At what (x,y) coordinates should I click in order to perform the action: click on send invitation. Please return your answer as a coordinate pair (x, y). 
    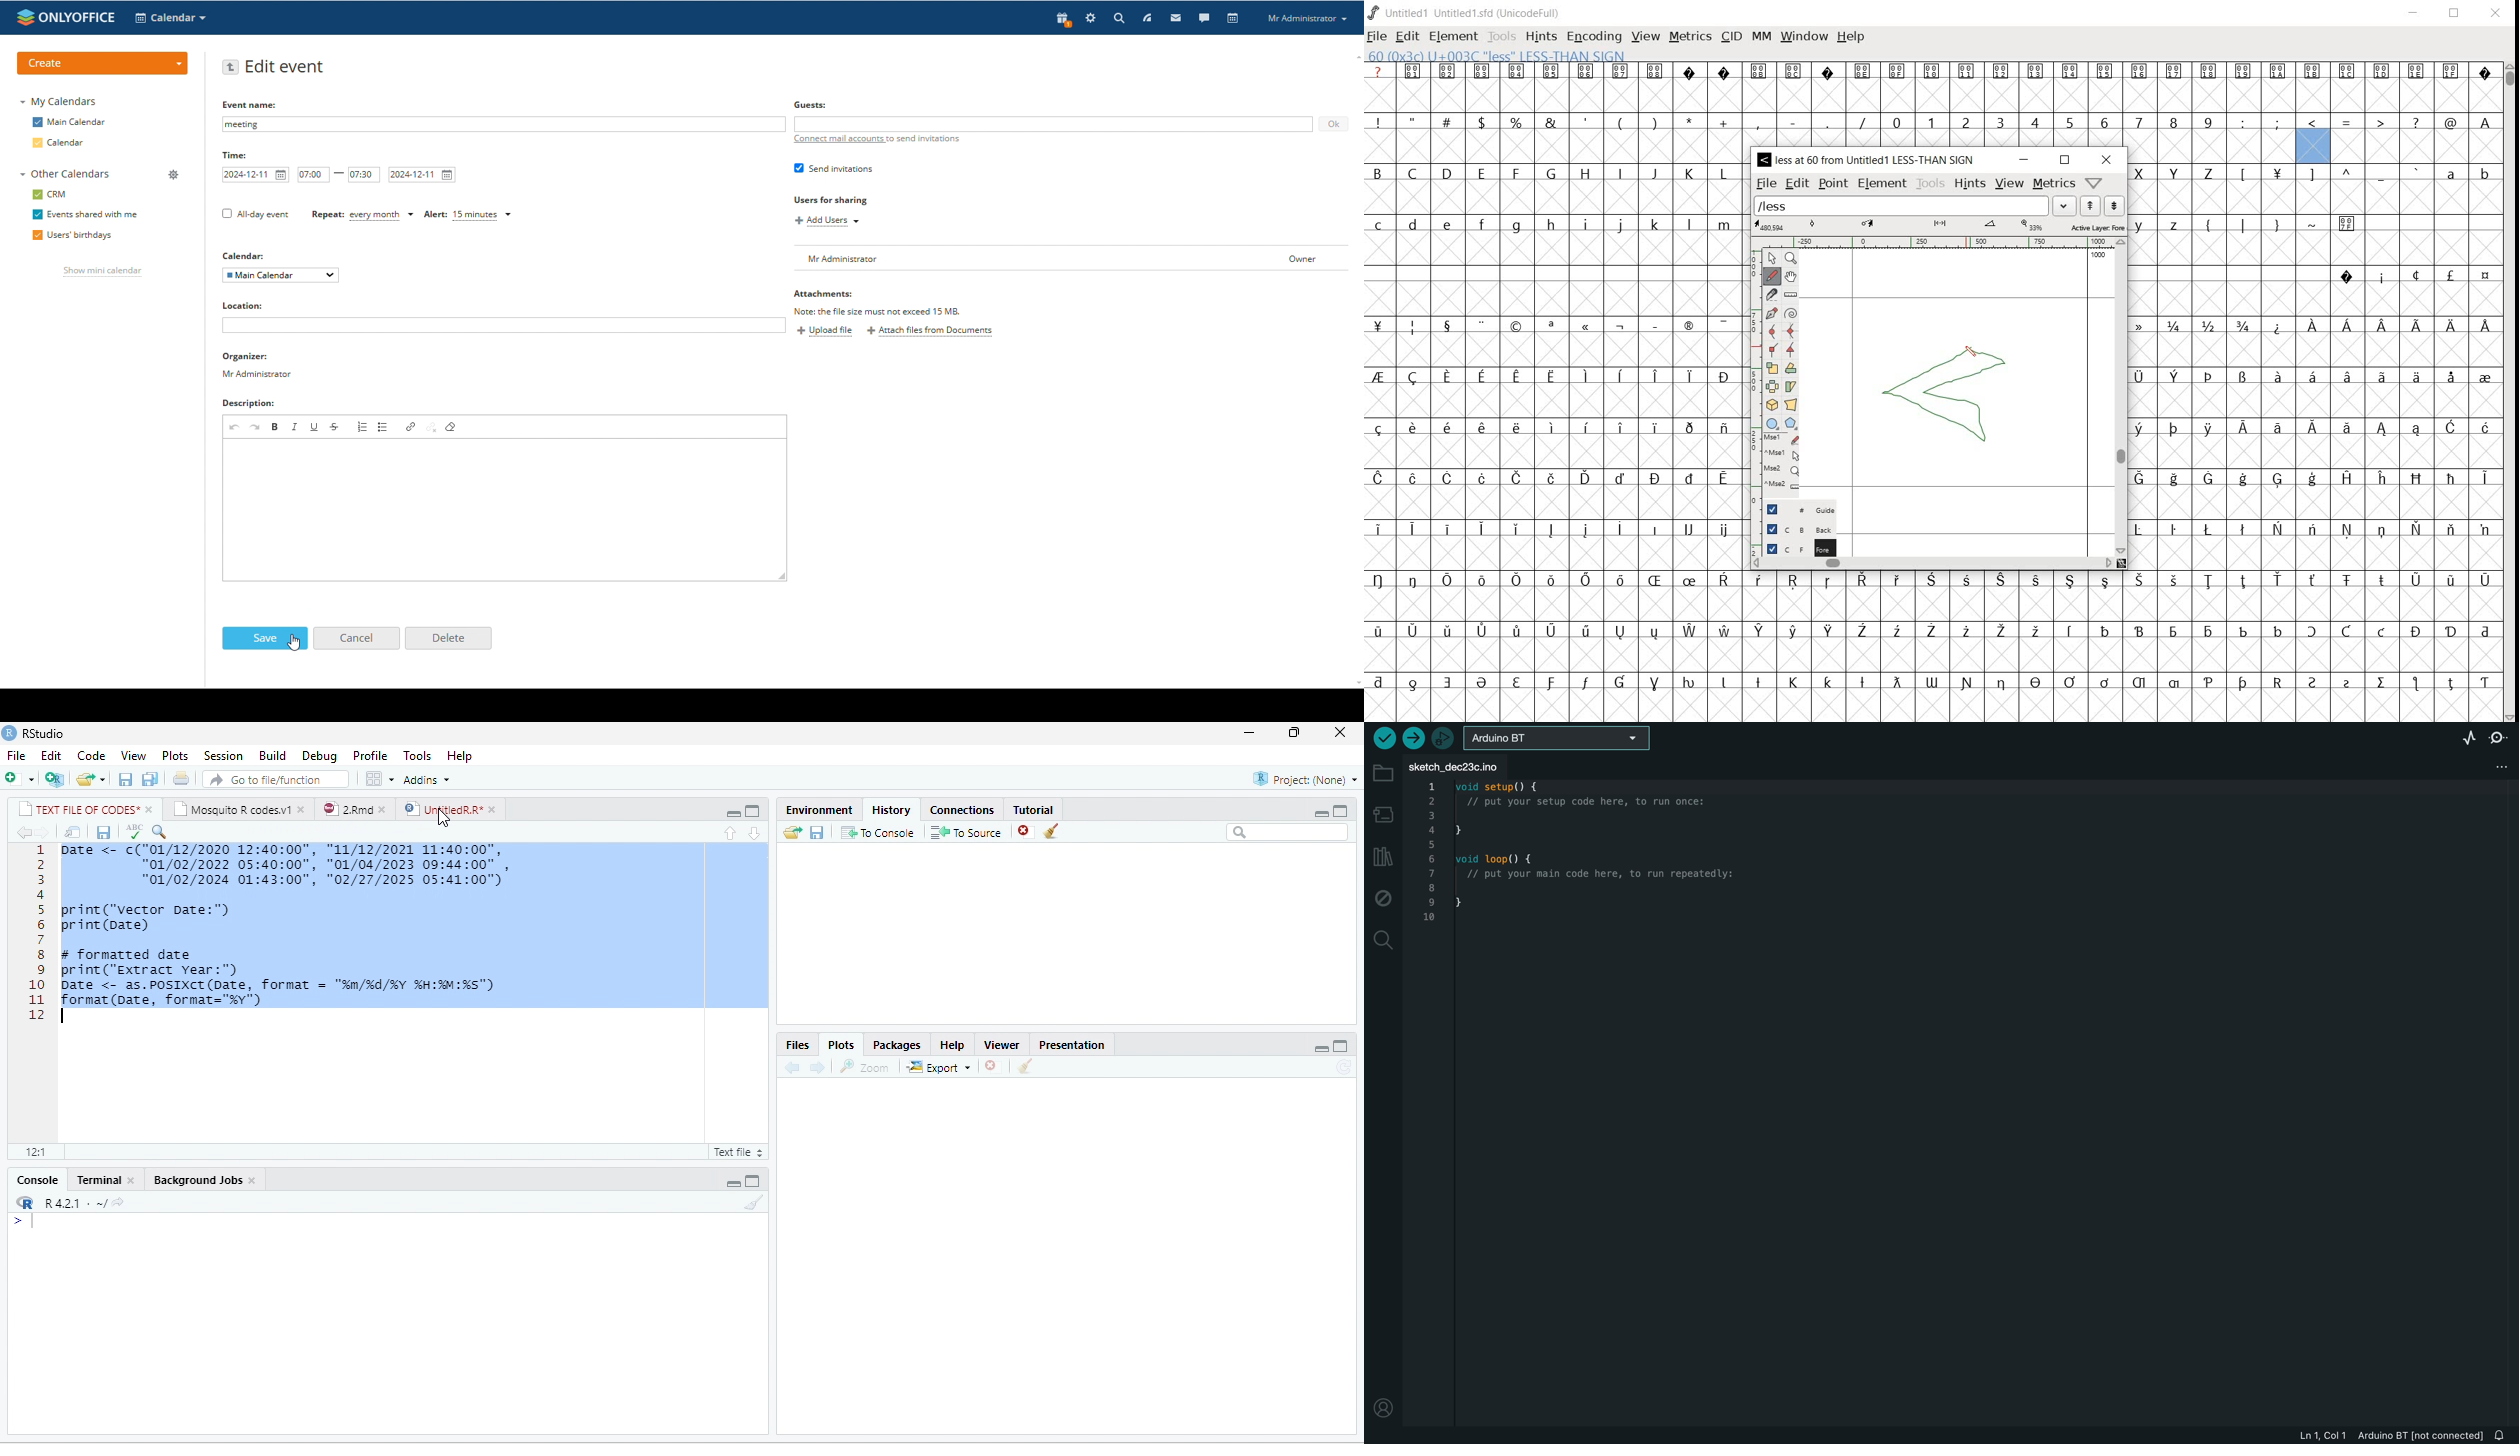
    Looking at the image, I should click on (833, 168).